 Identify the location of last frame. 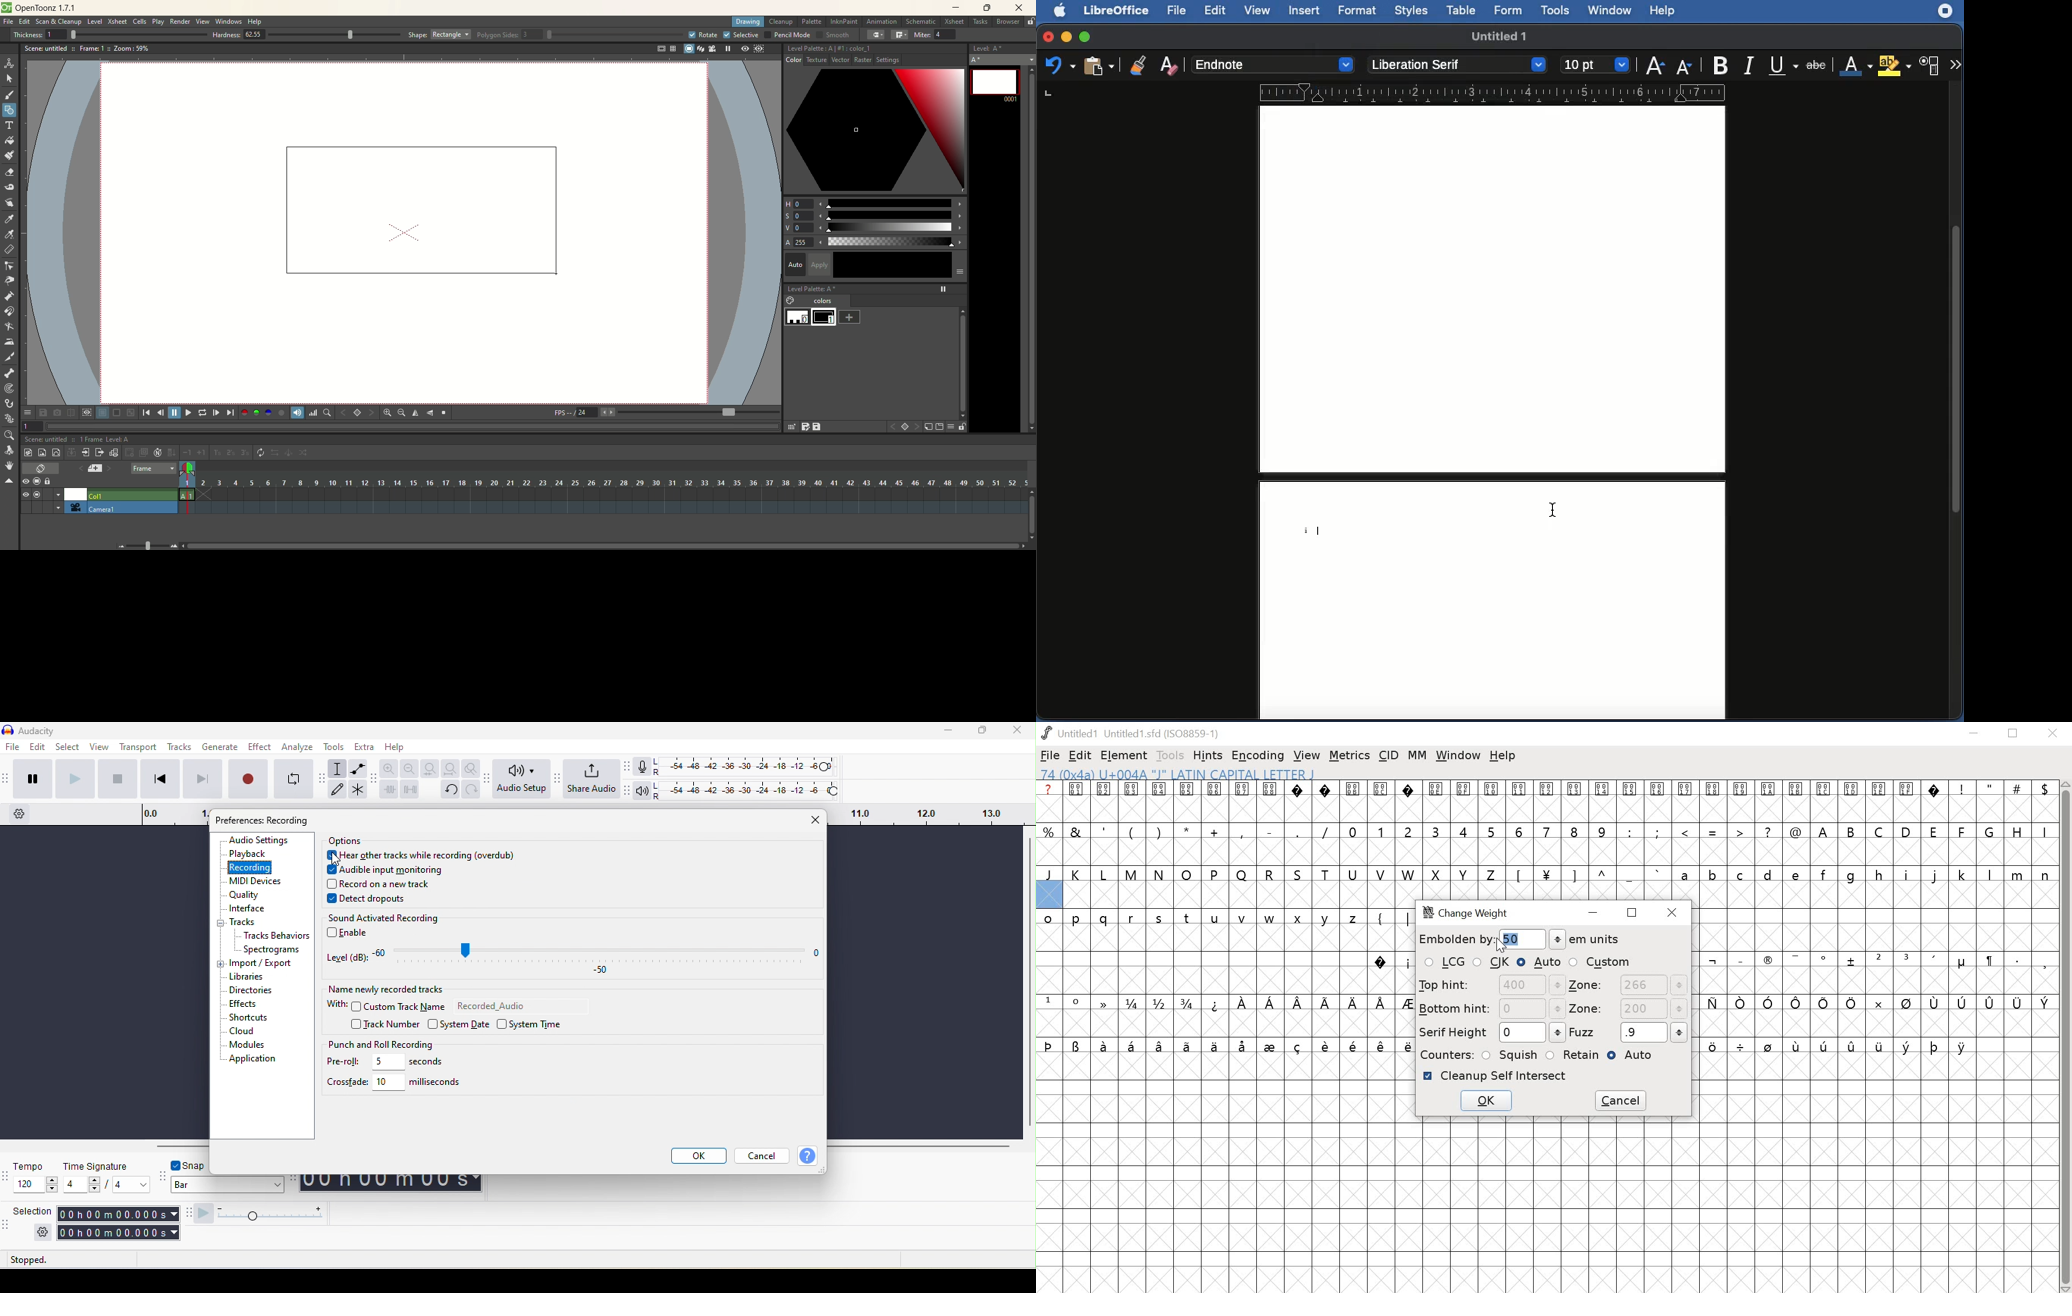
(231, 413).